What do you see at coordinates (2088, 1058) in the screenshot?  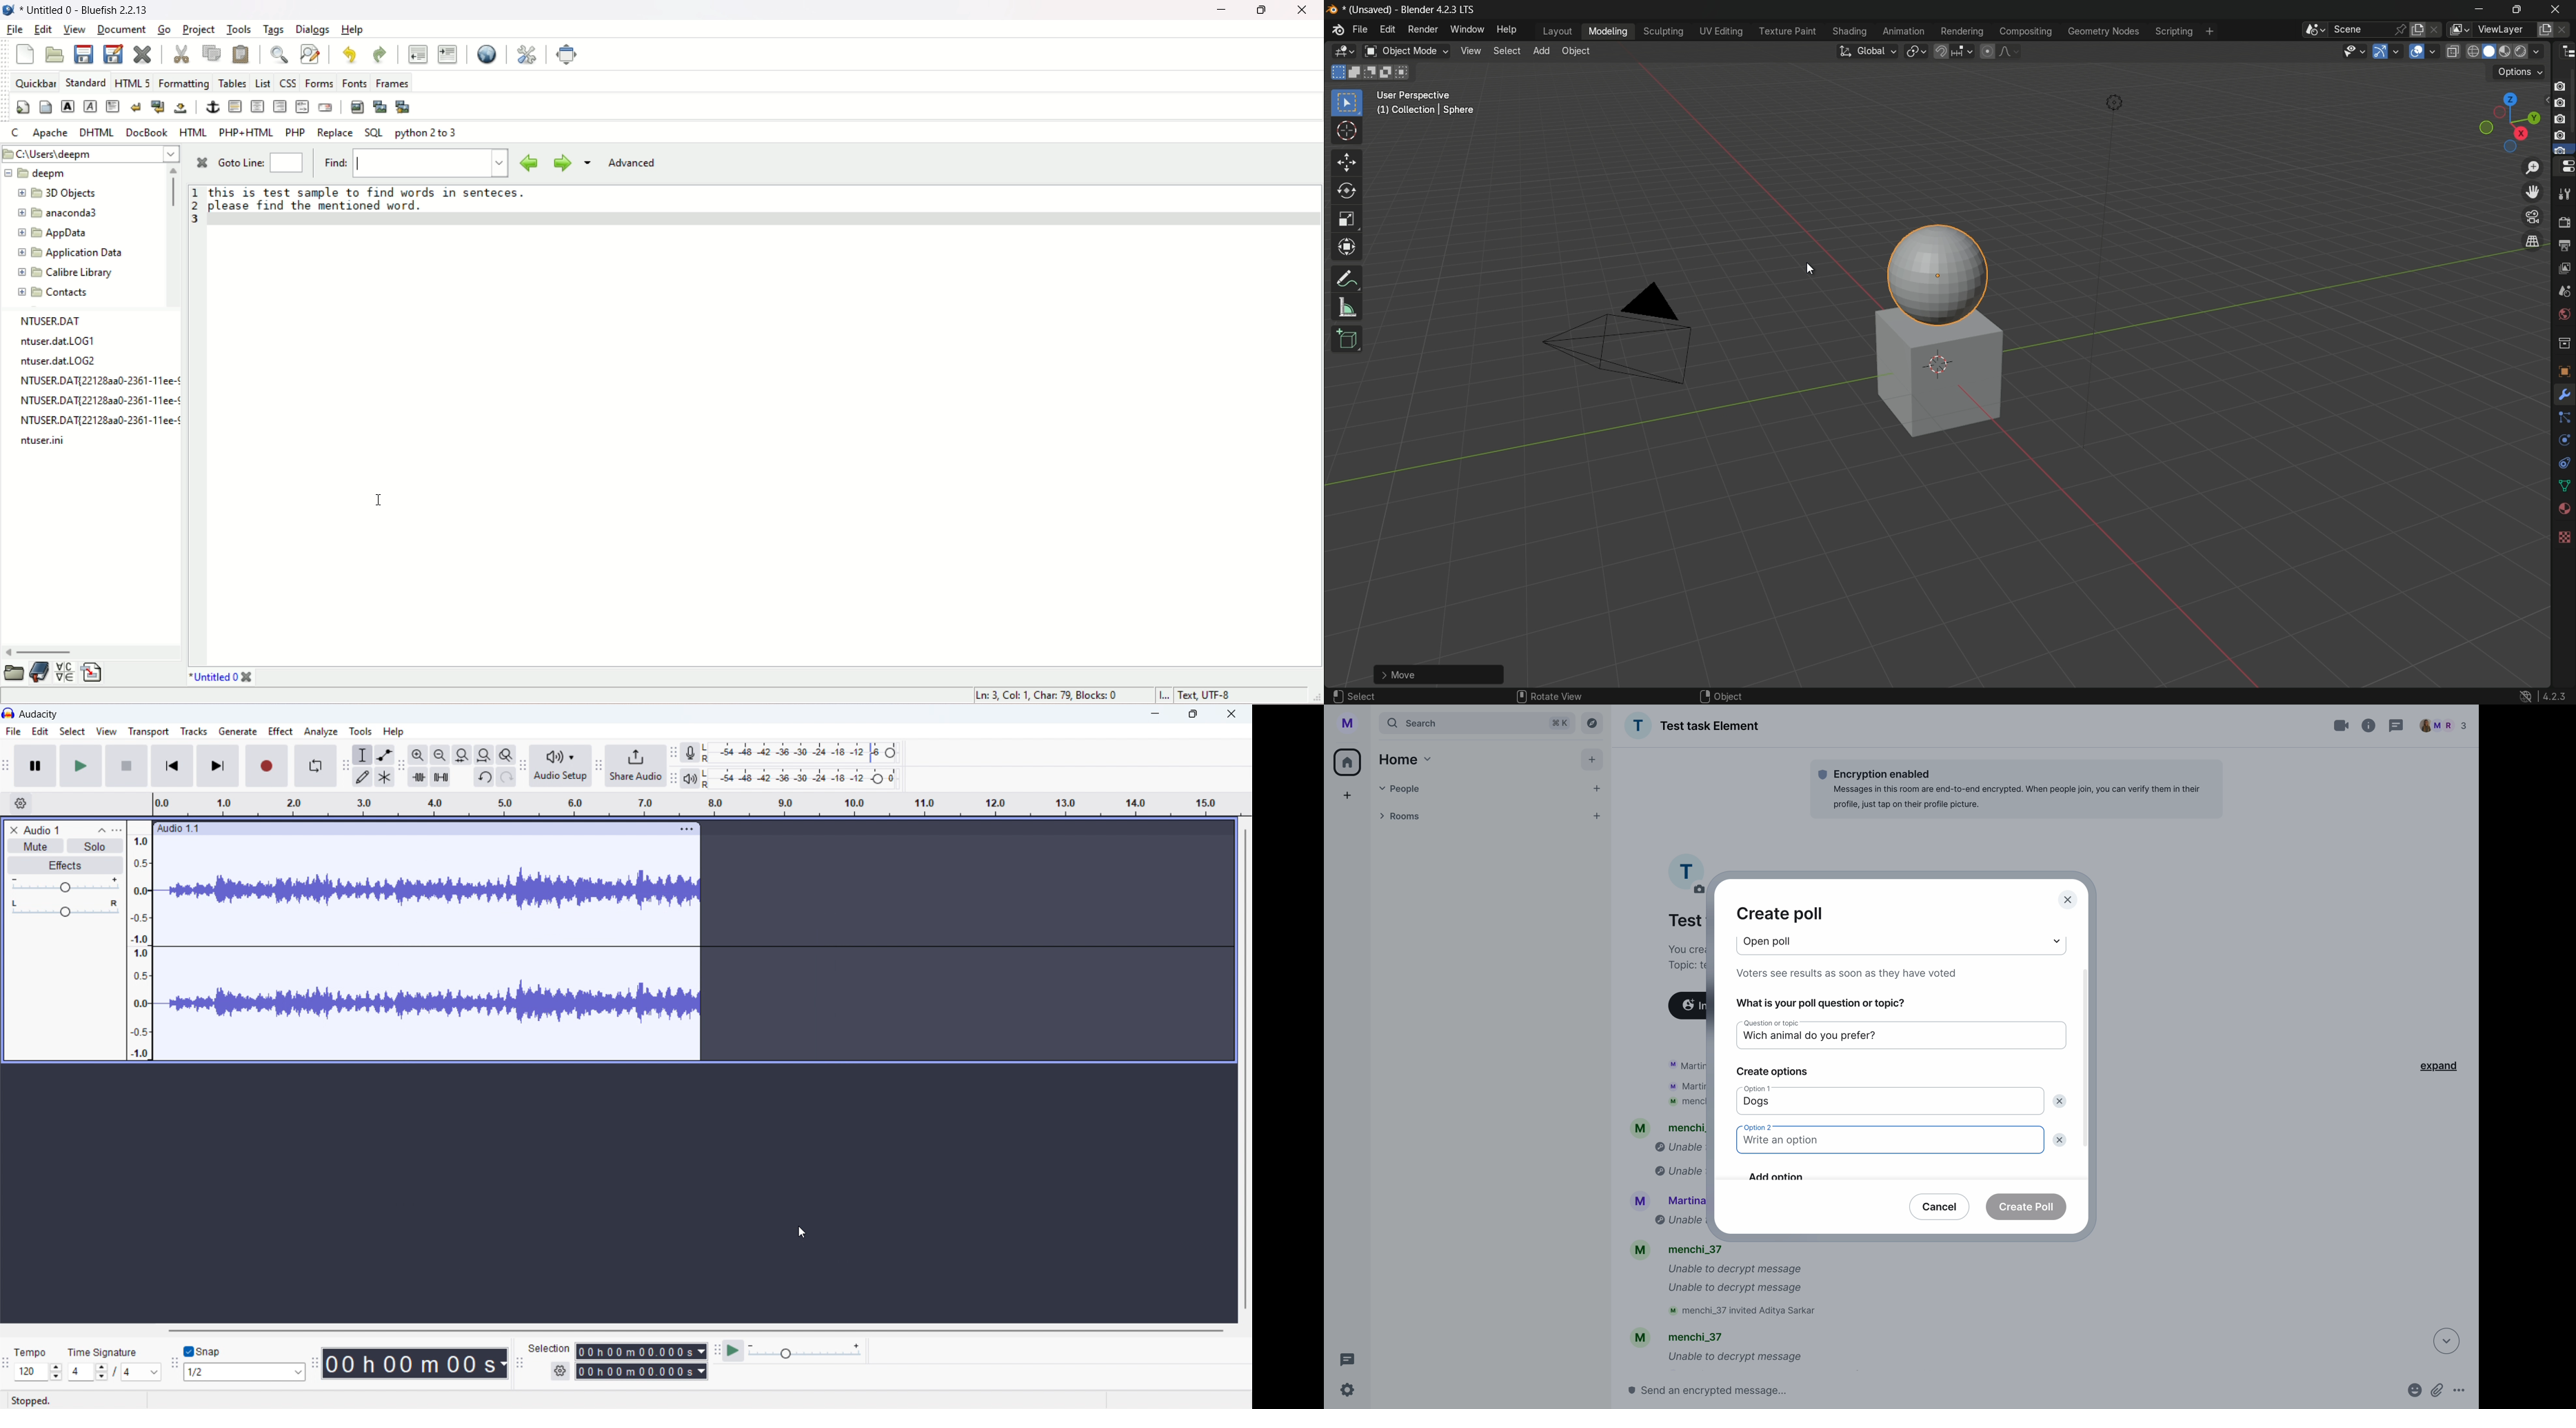 I see `scroll bar` at bounding box center [2088, 1058].